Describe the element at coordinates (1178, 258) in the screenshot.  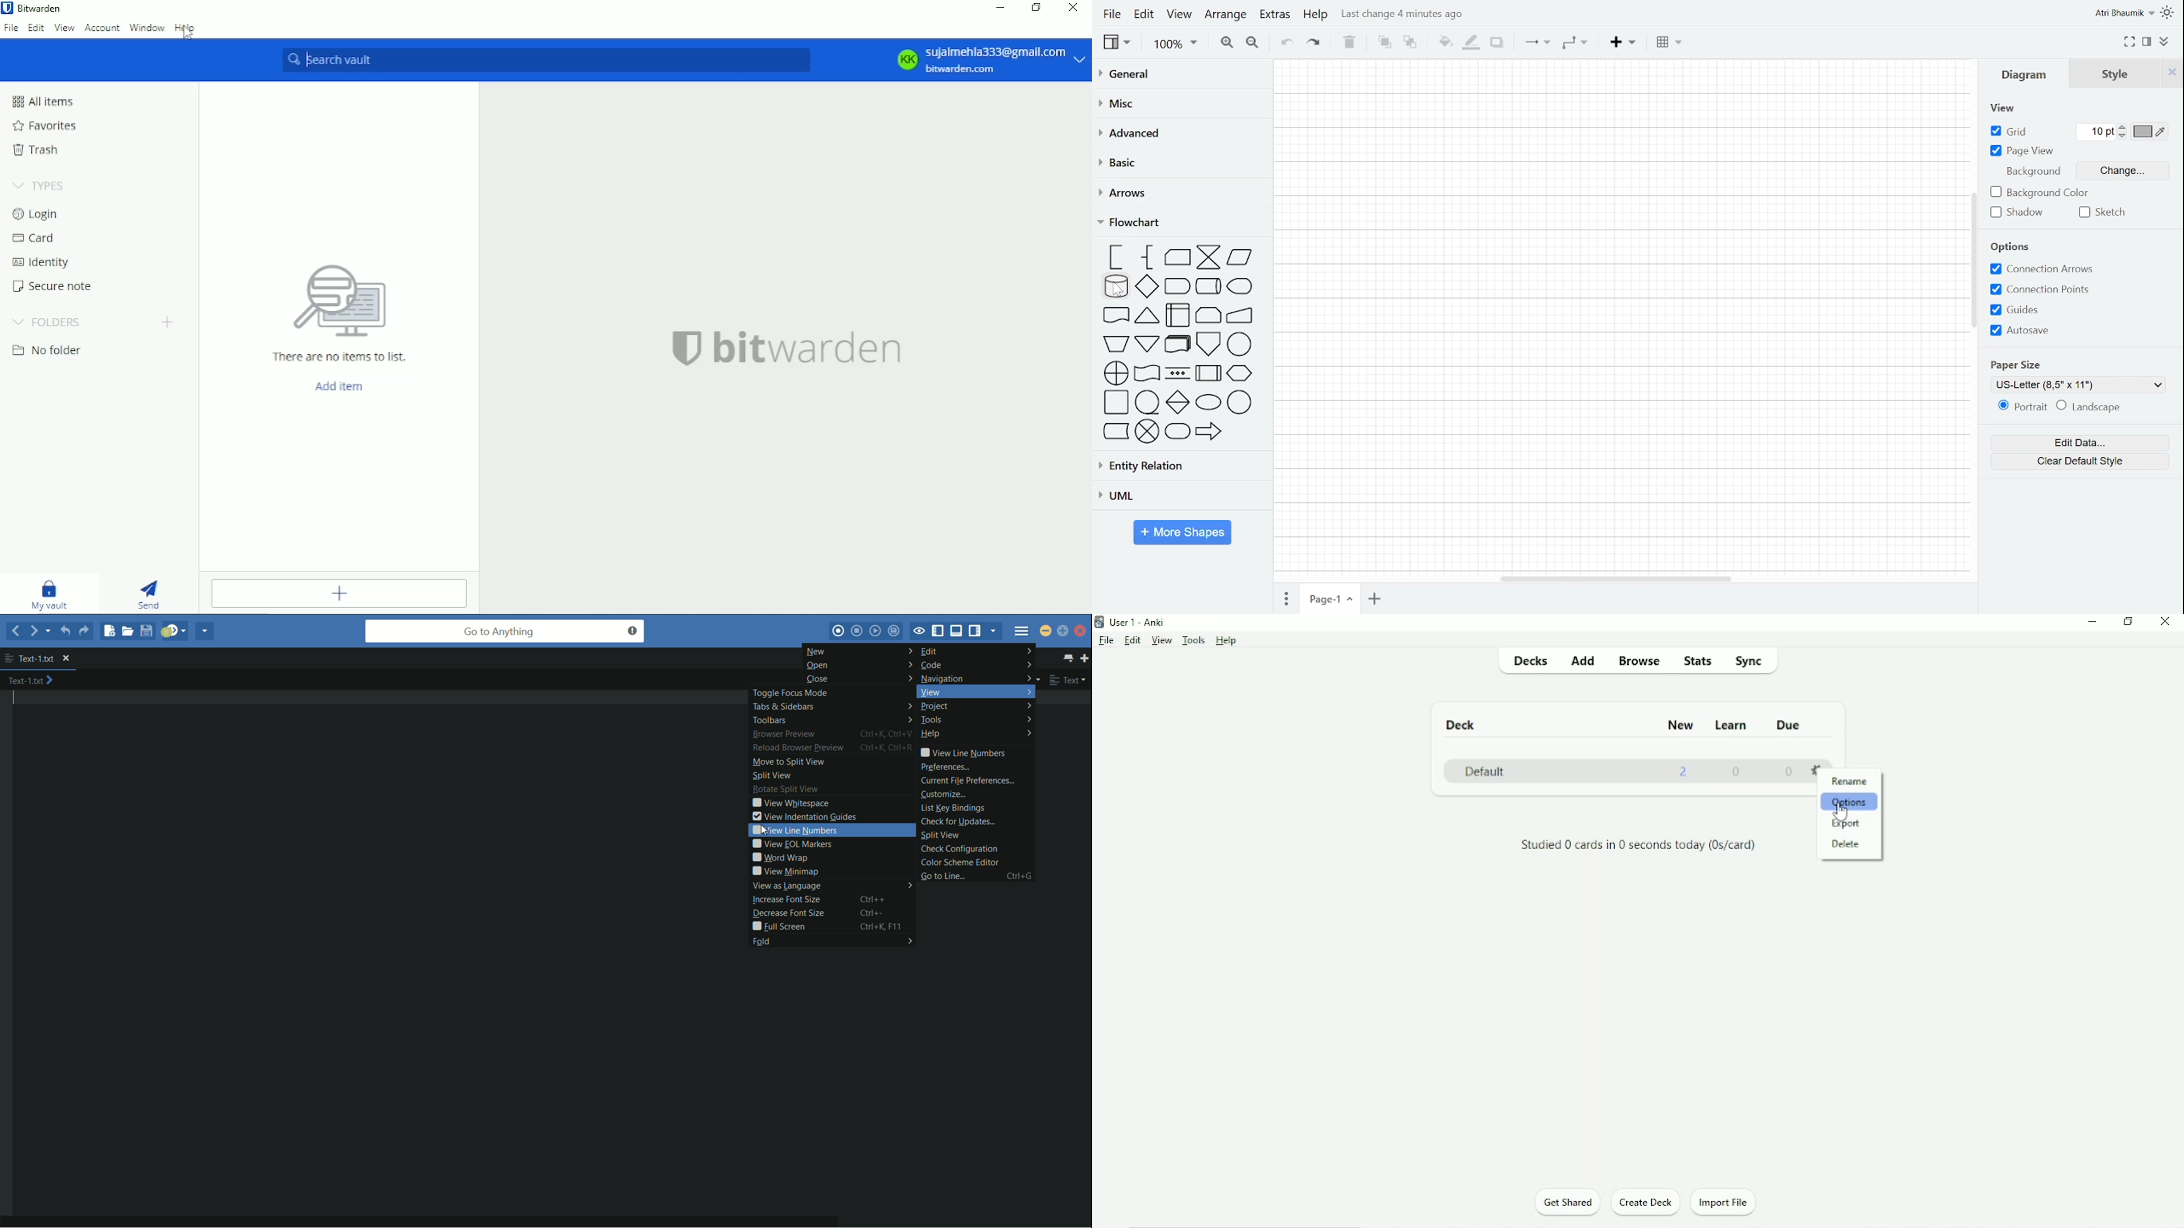
I see `card` at that location.